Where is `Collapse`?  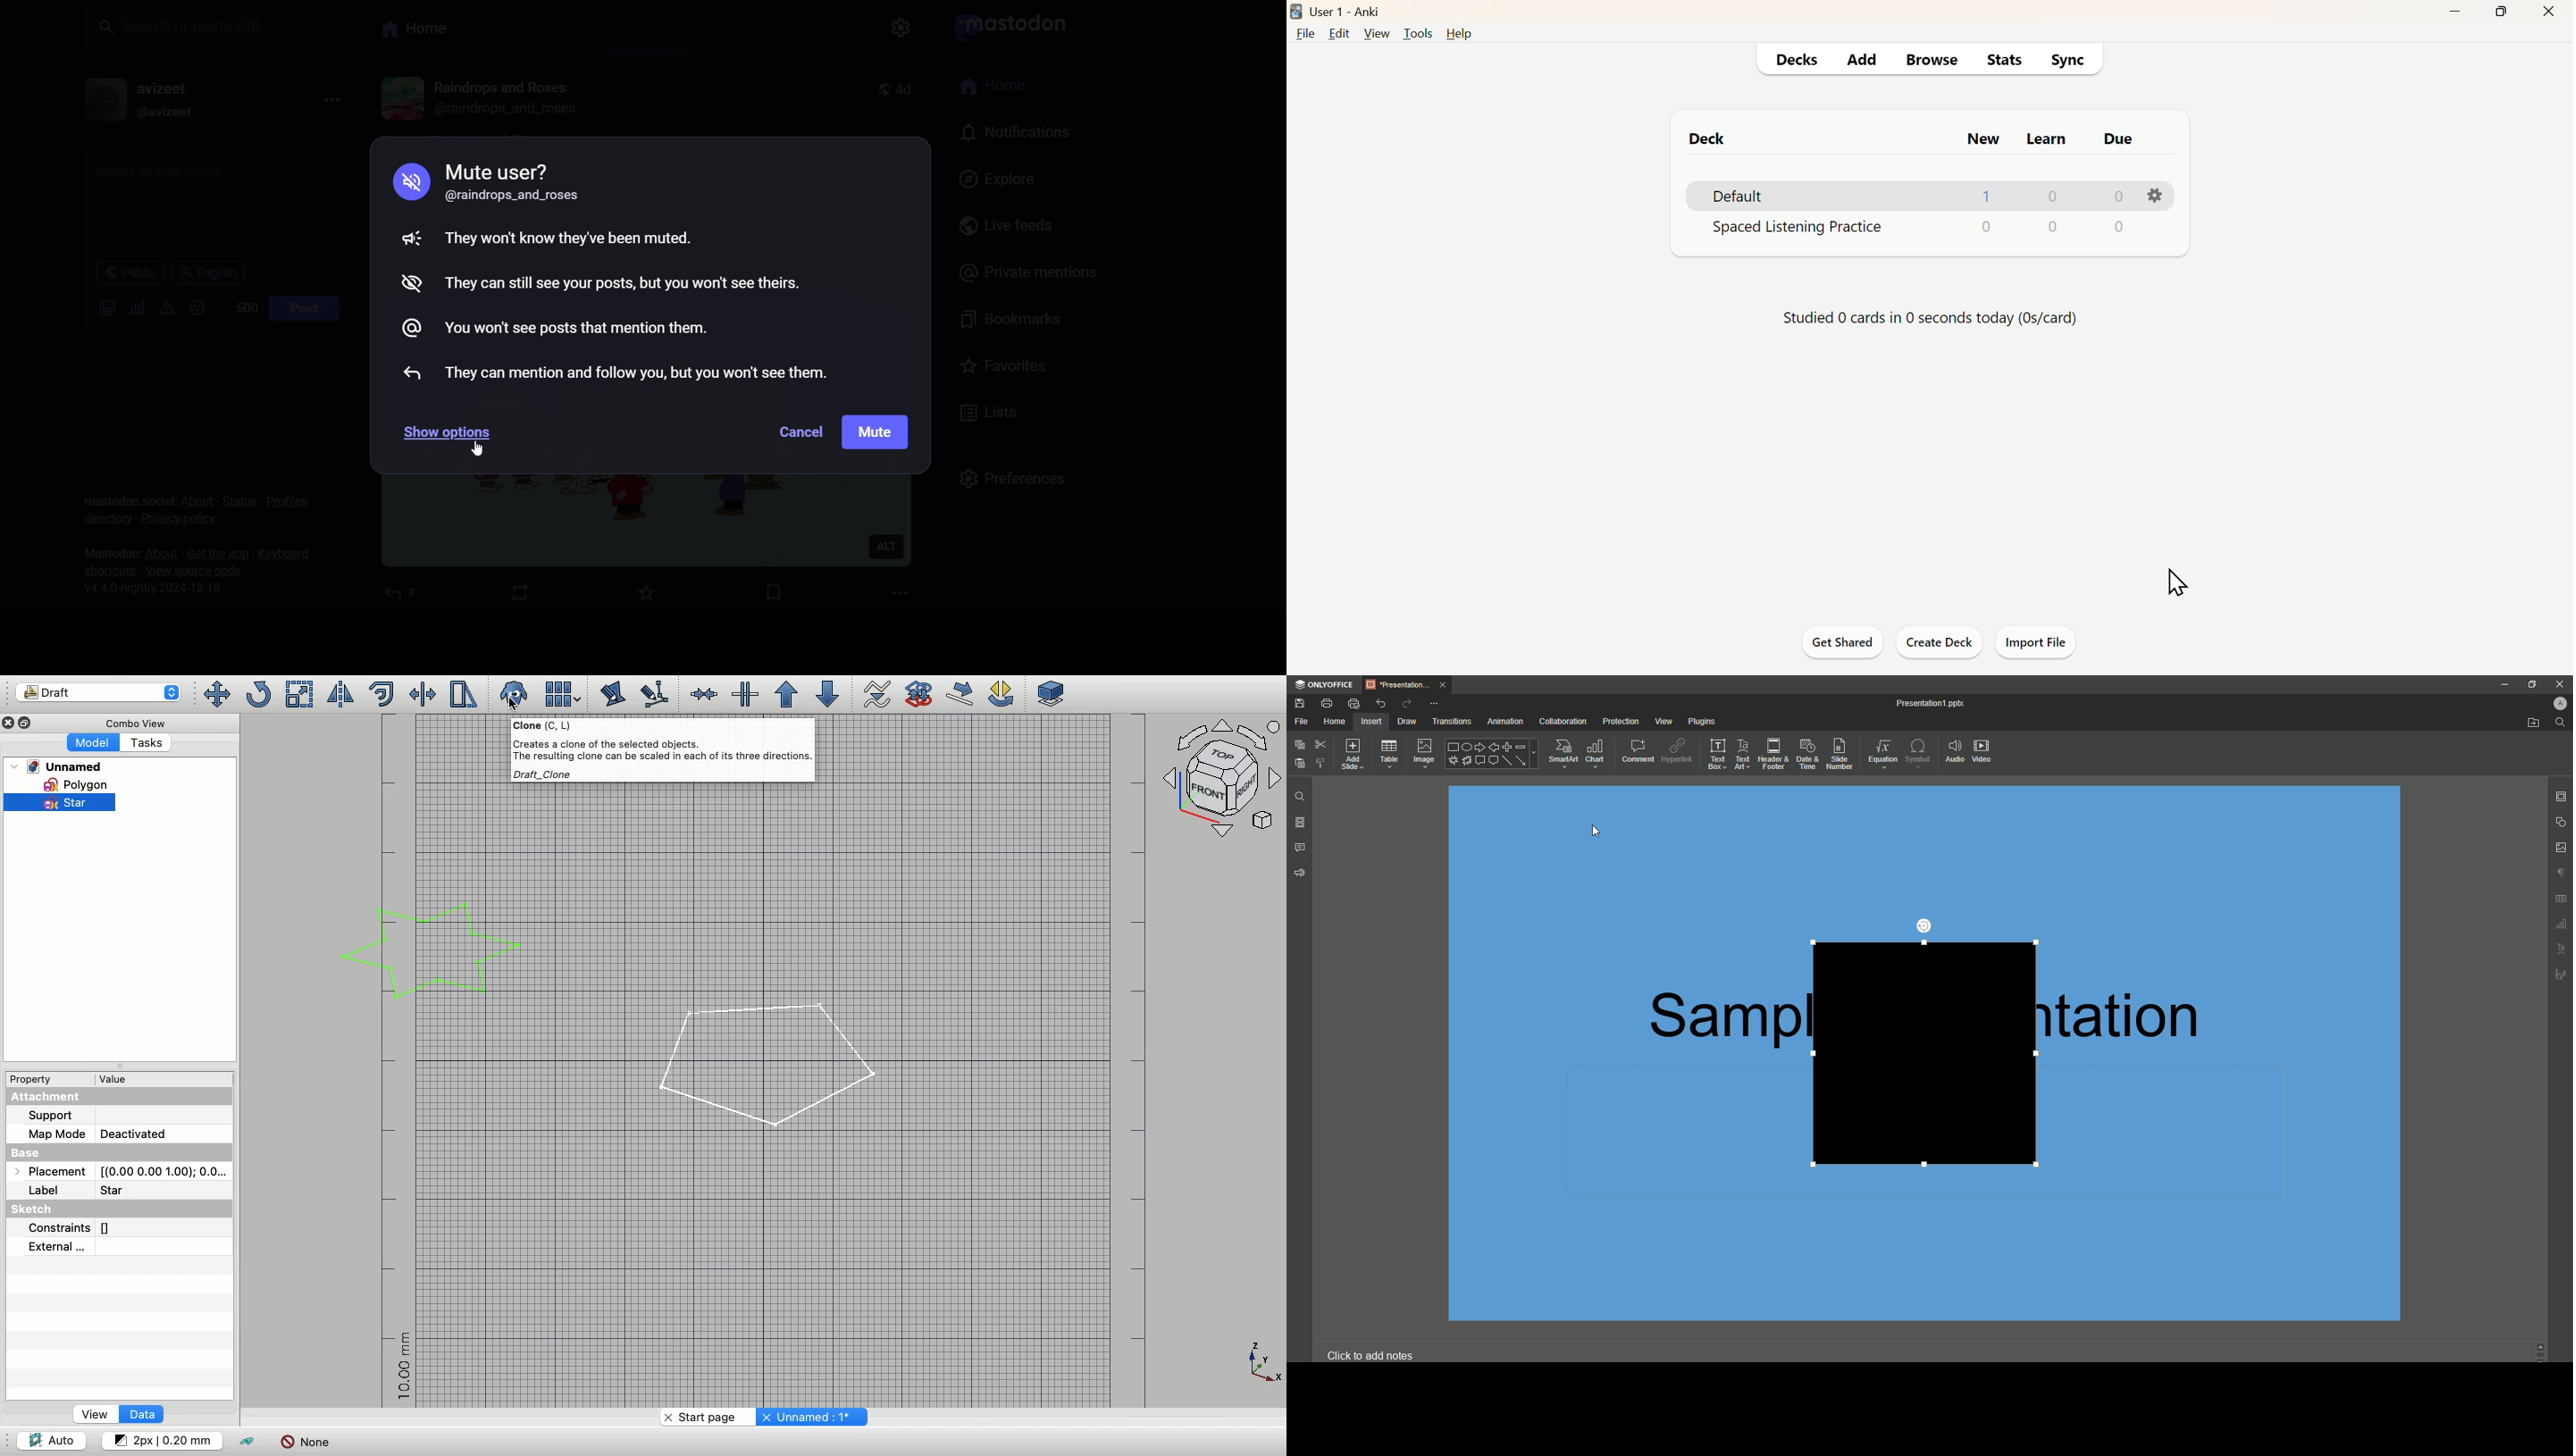
Collapse is located at coordinates (28, 723).